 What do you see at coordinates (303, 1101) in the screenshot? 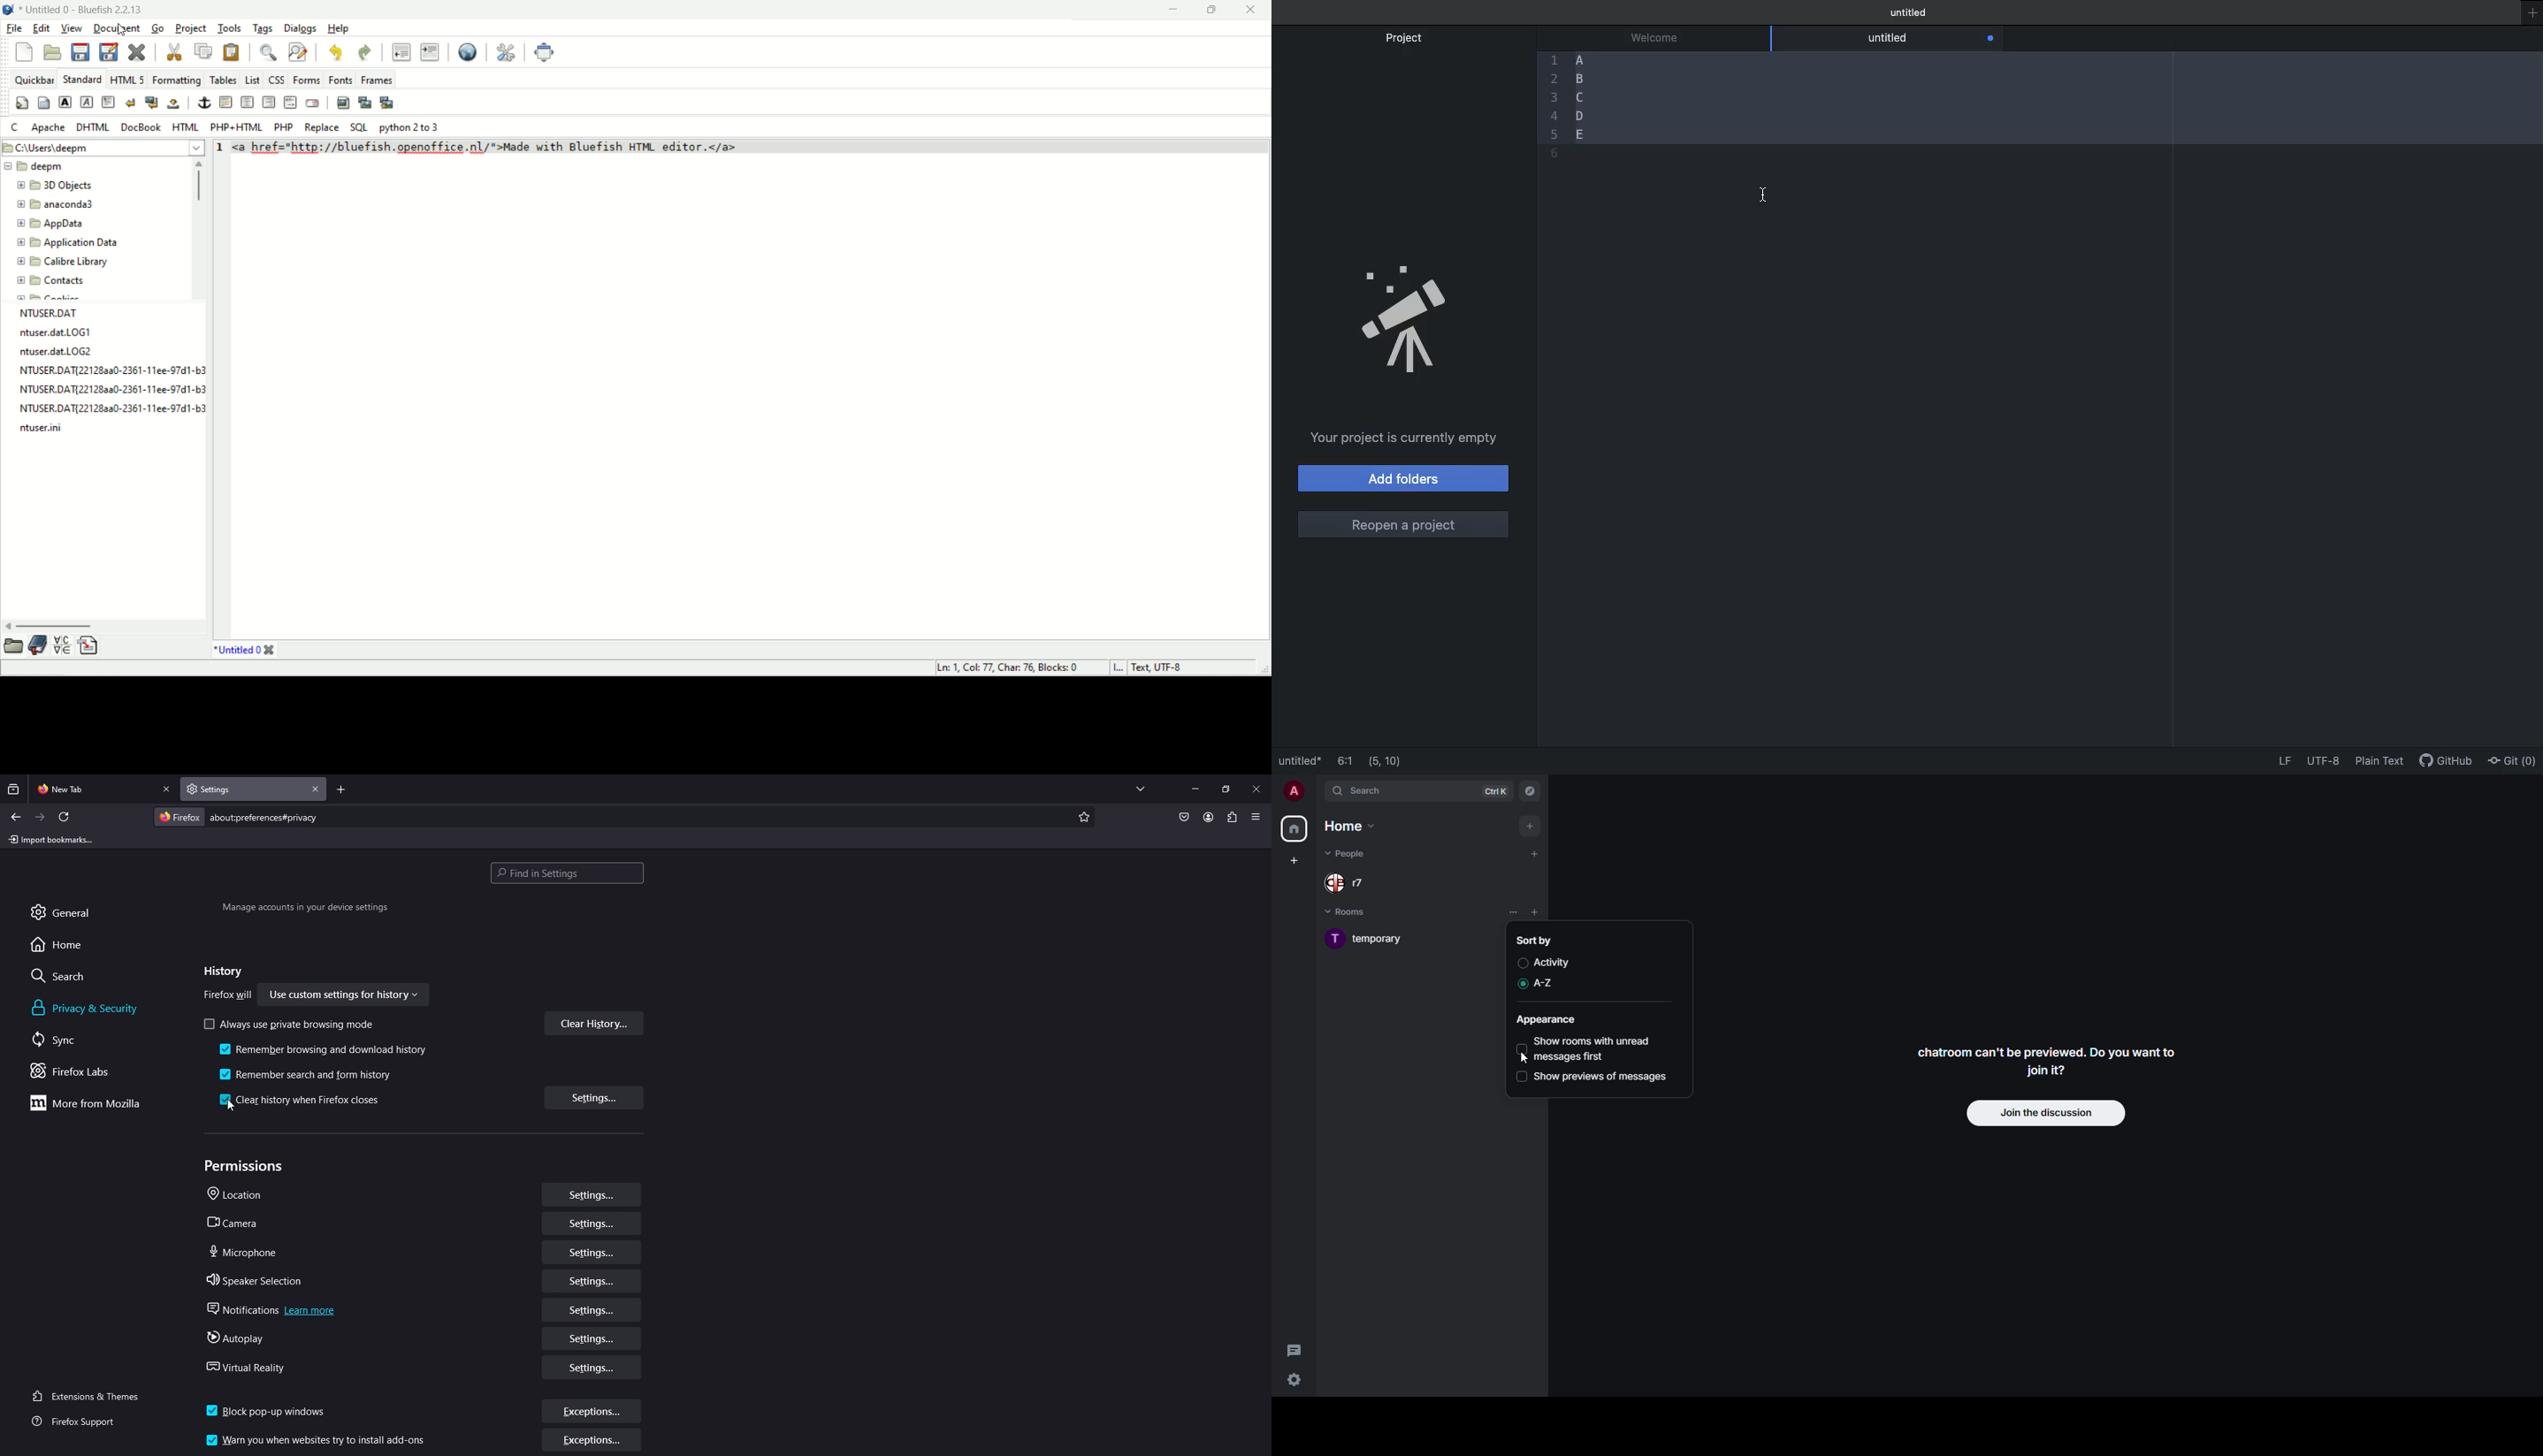
I see `clear history when firefox closes` at bounding box center [303, 1101].